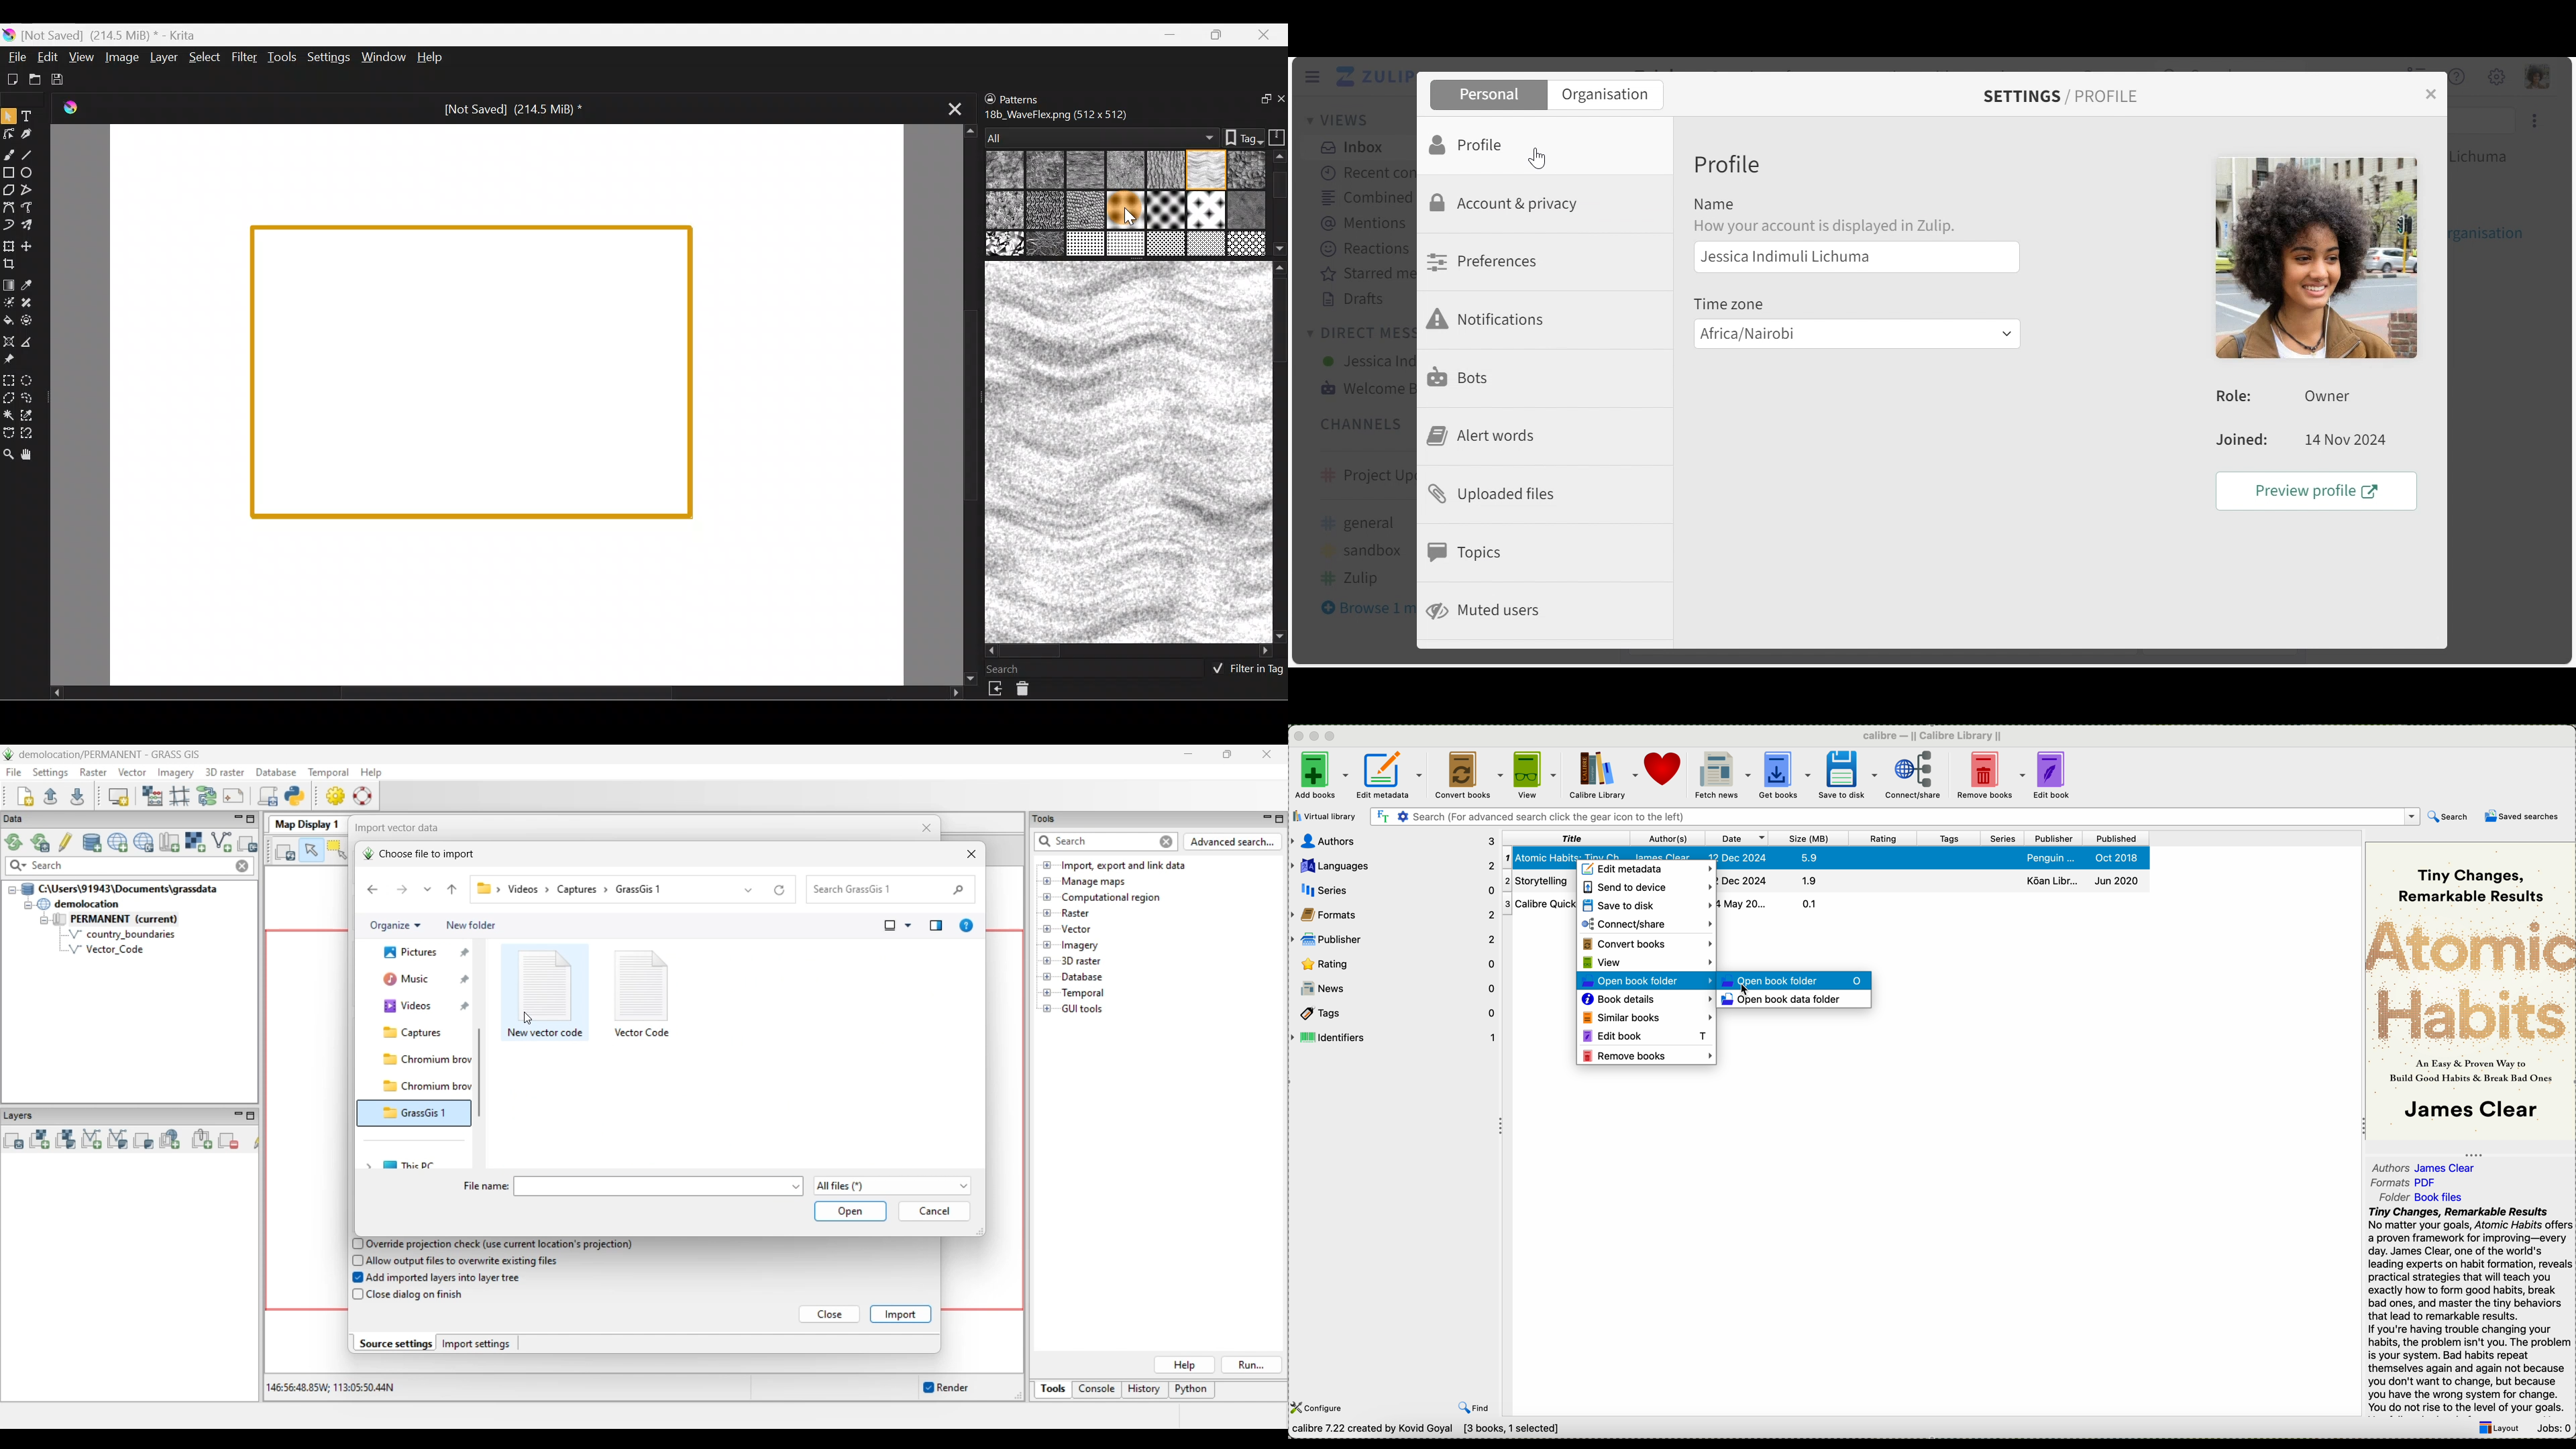 This screenshot has height=1456, width=2576. What do you see at coordinates (1044, 211) in the screenshot?
I see `09 drawed_crosshatched.png` at bounding box center [1044, 211].